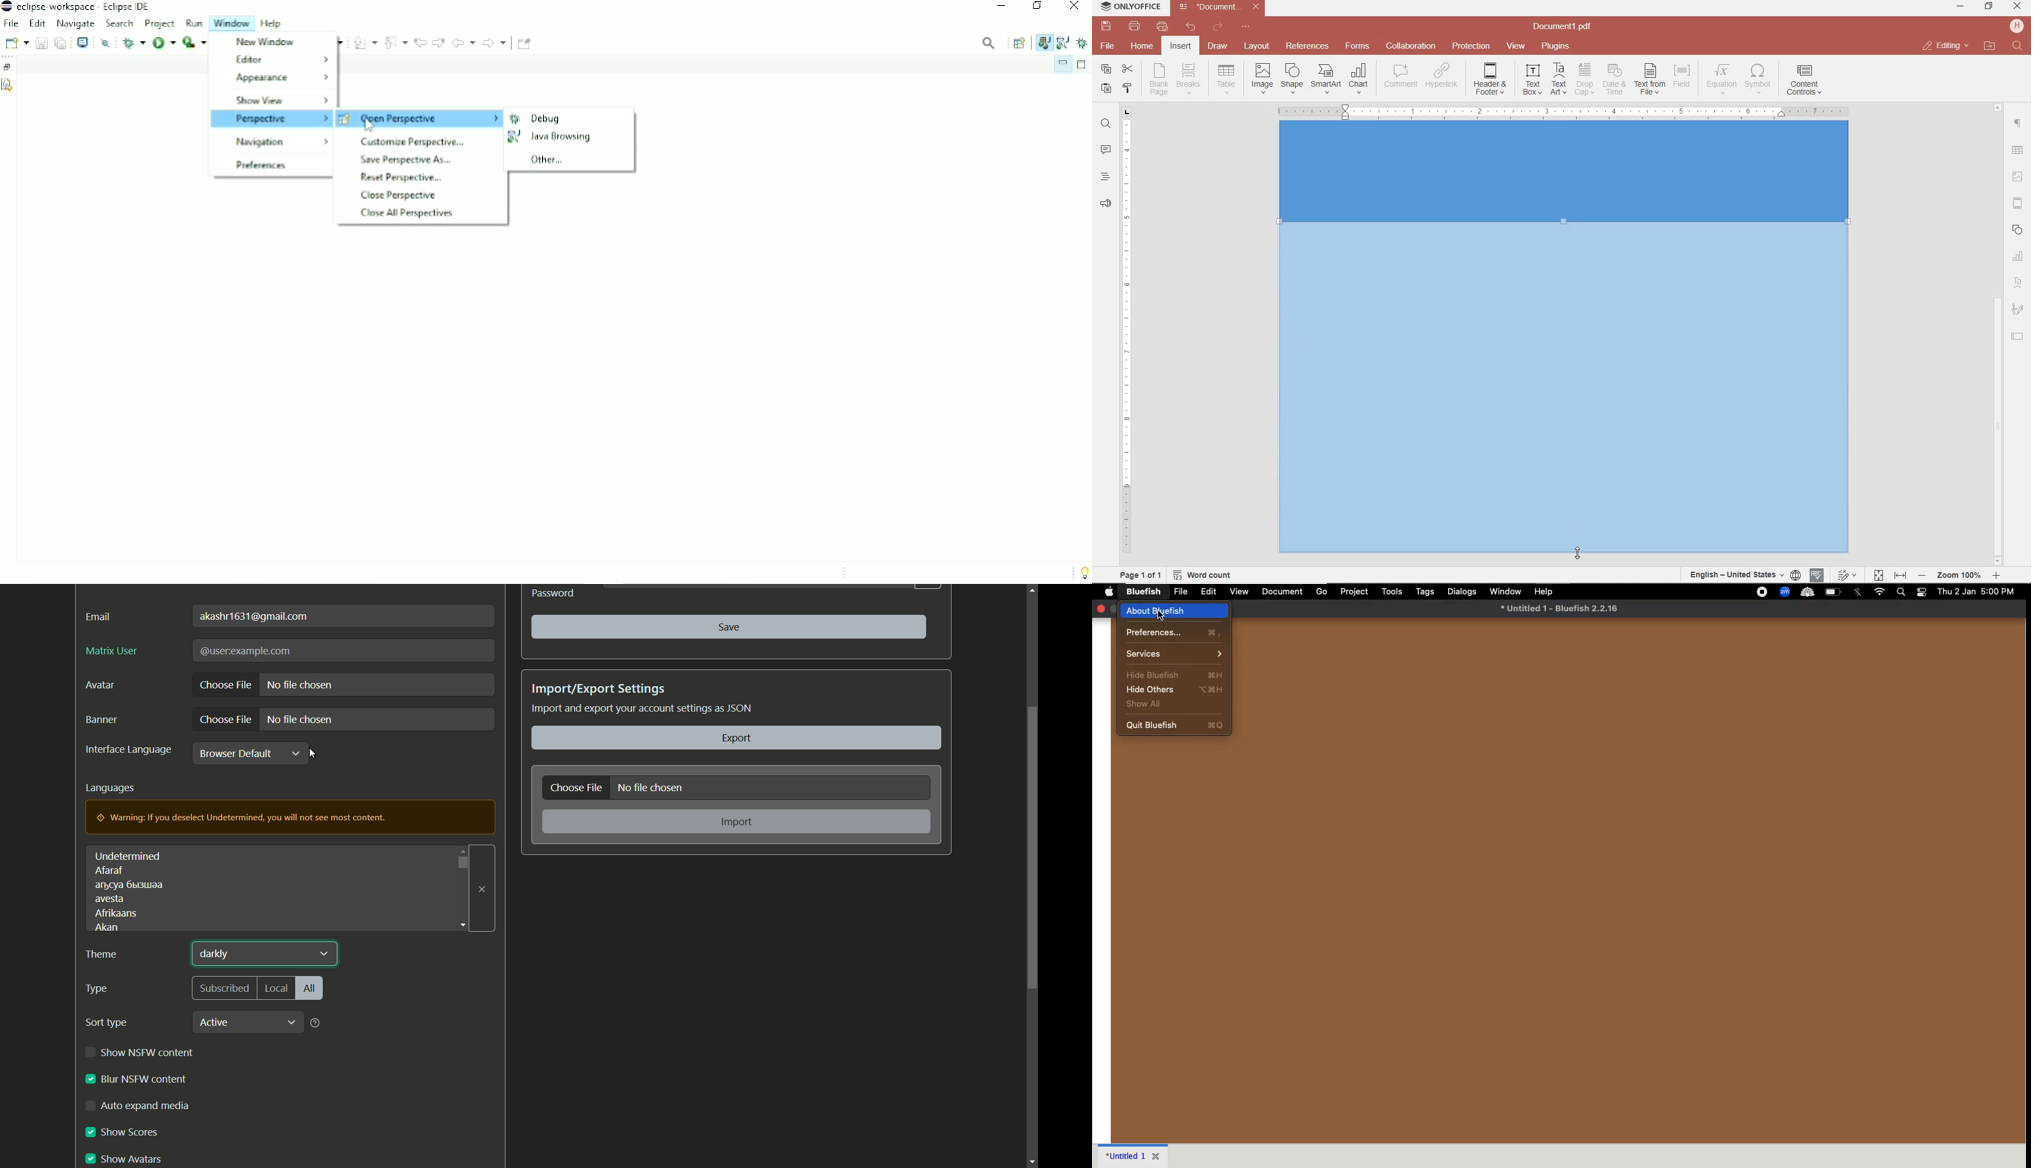  Describe the element at coordinates (216, 1021) in the screenshot. I see `active` at that location.